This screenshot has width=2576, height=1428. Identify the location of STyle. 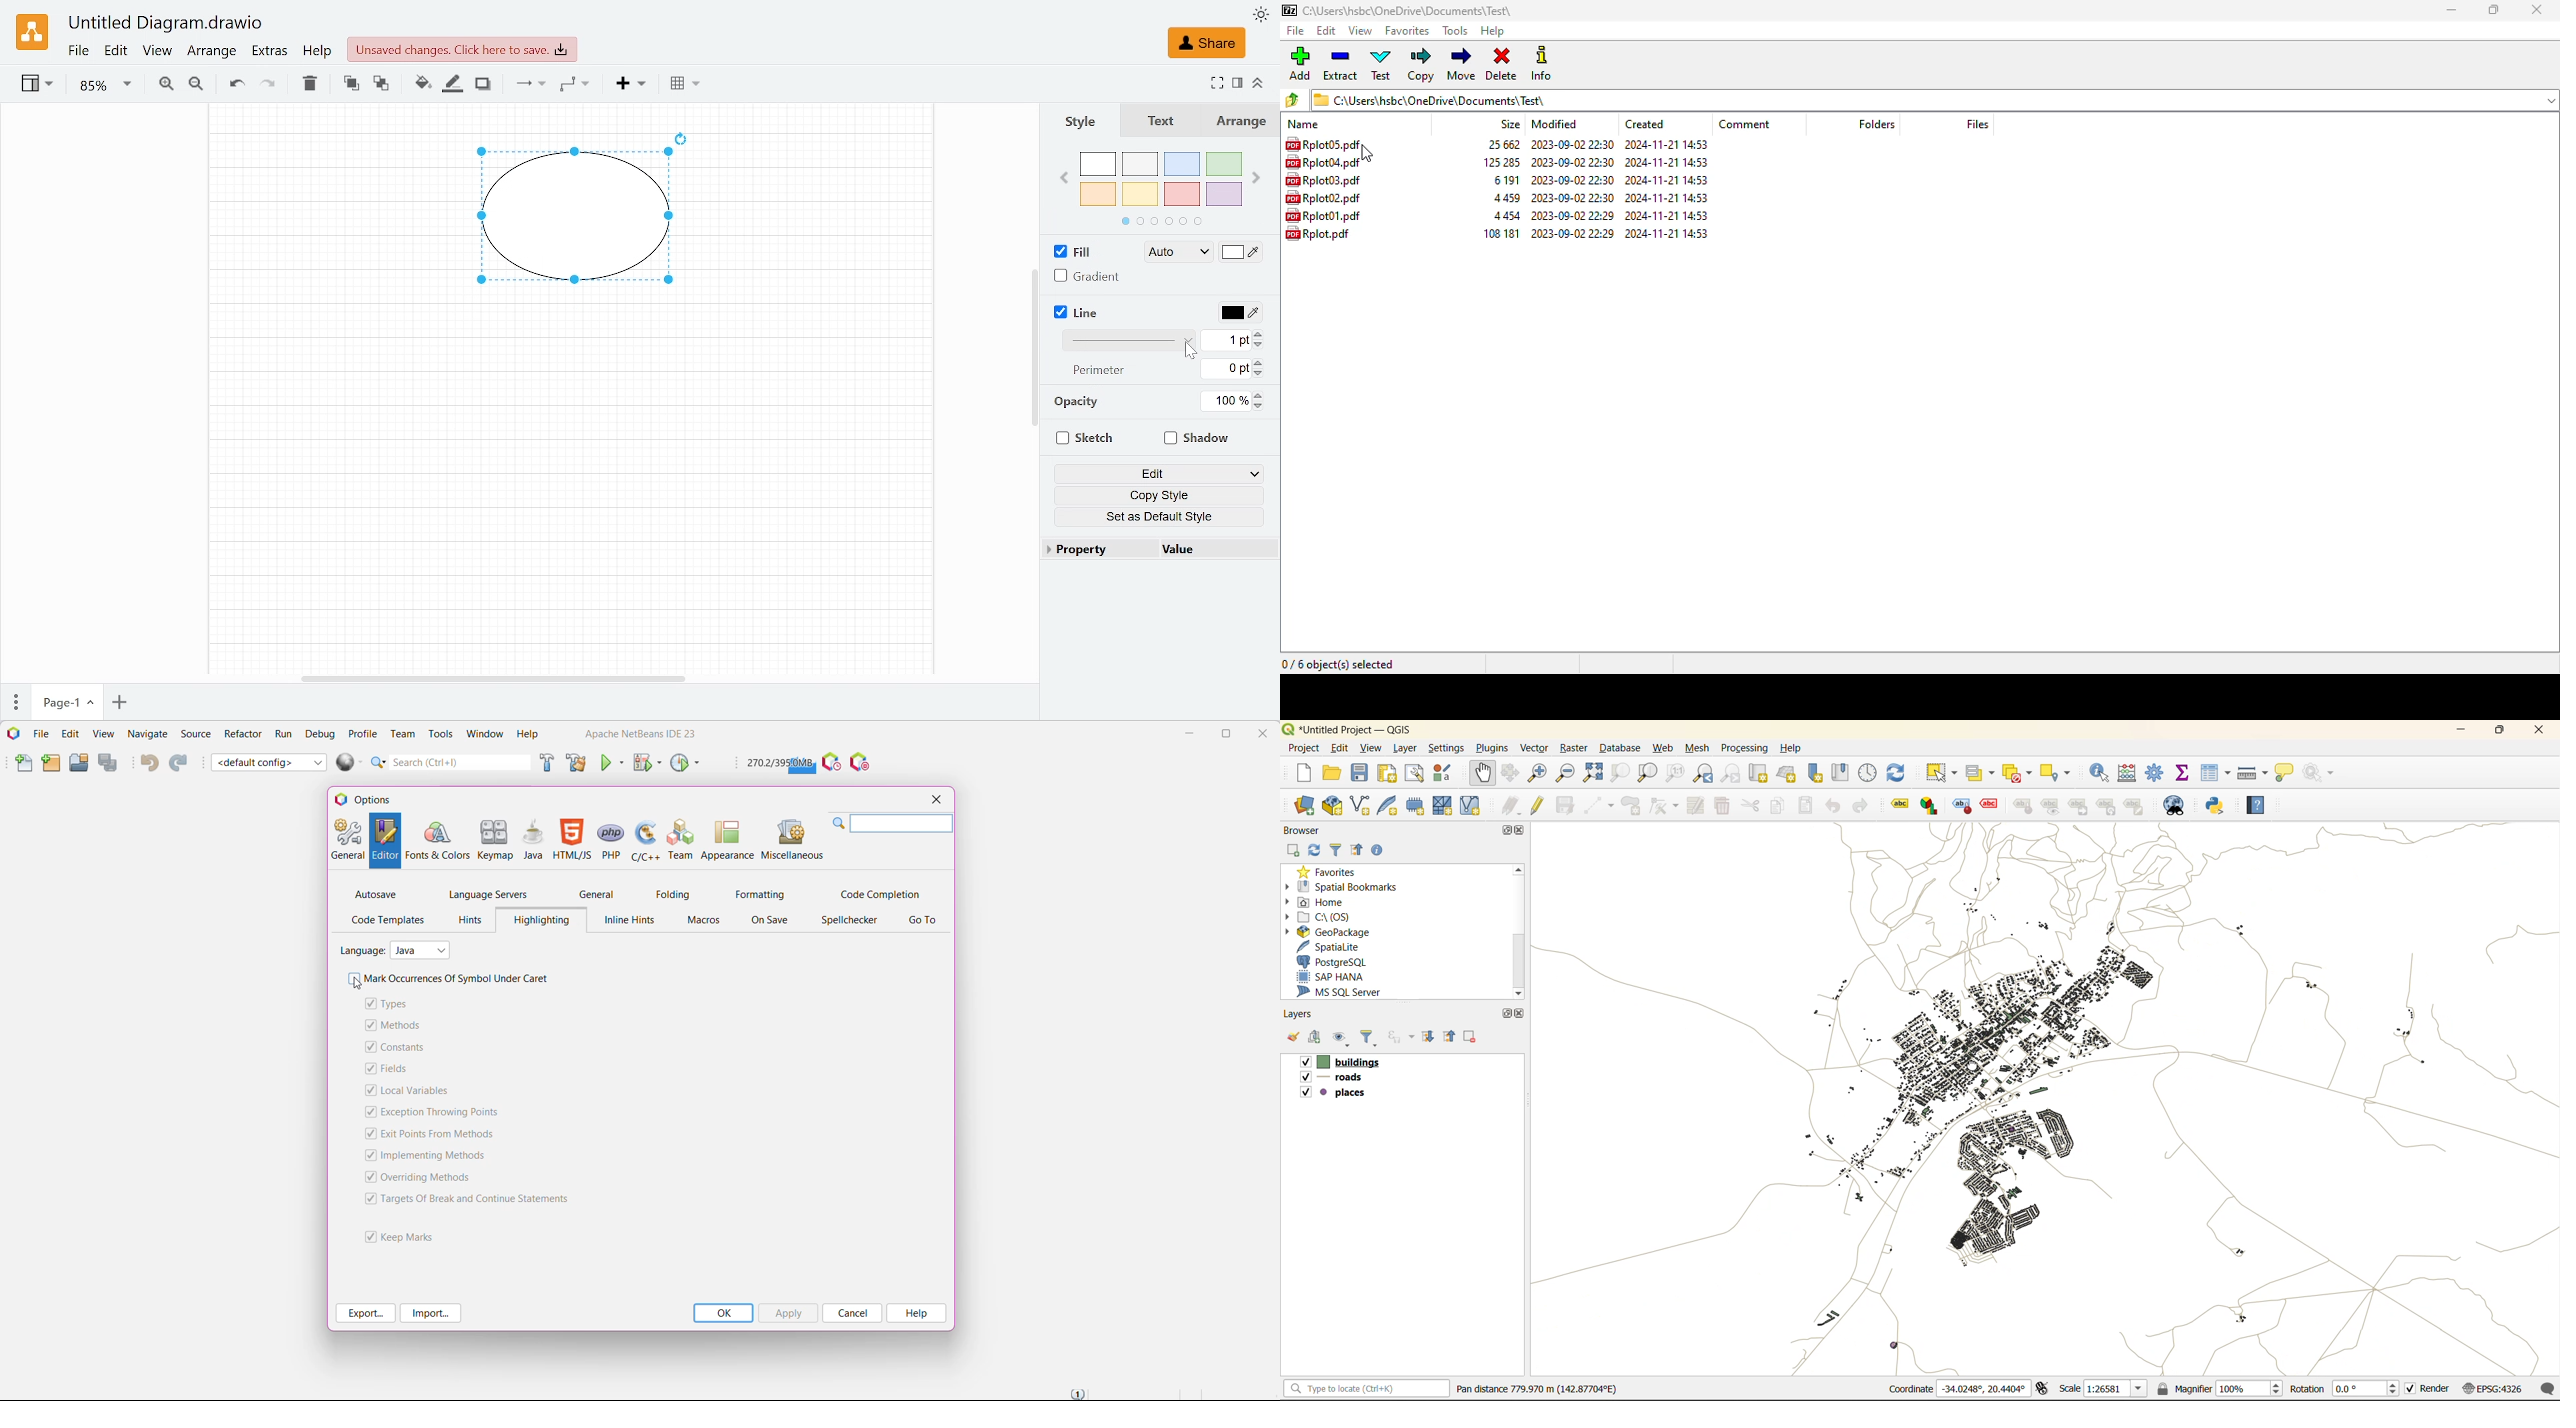
(1091, 121).